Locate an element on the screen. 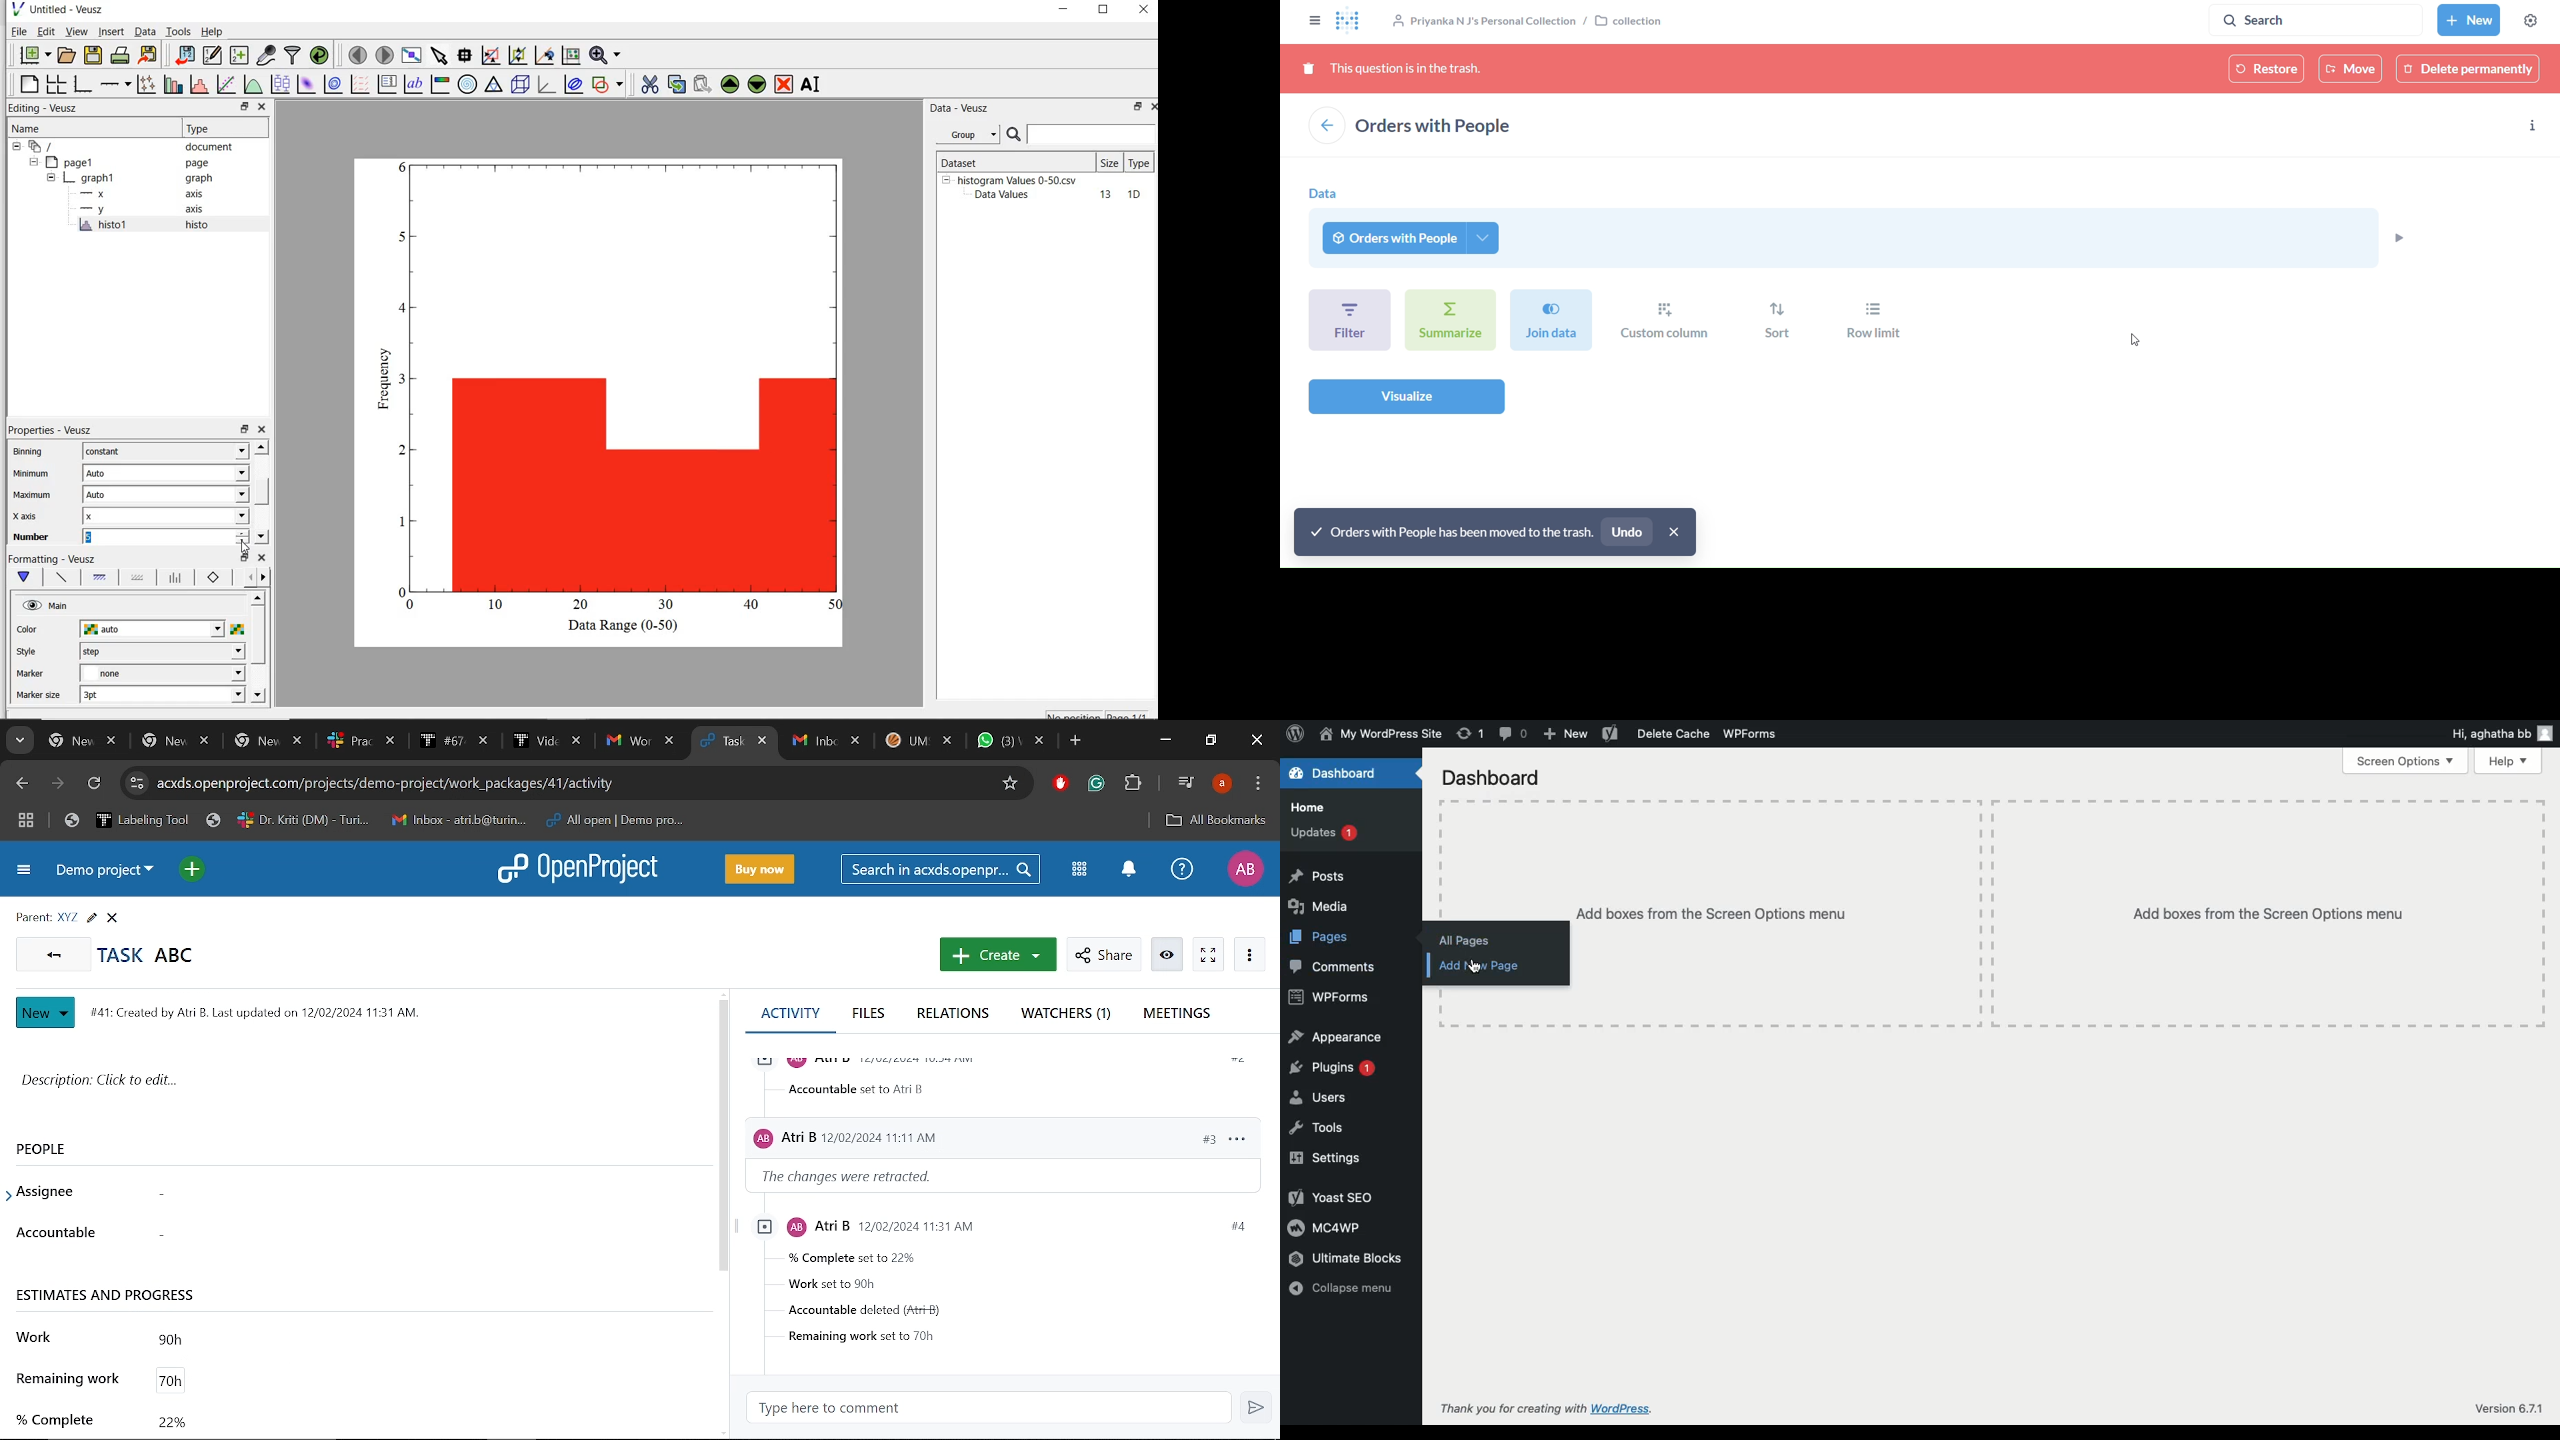 Image resolution: width=2576 pixels, height=1456 pixels. move up is located at coordinates (261, 446).